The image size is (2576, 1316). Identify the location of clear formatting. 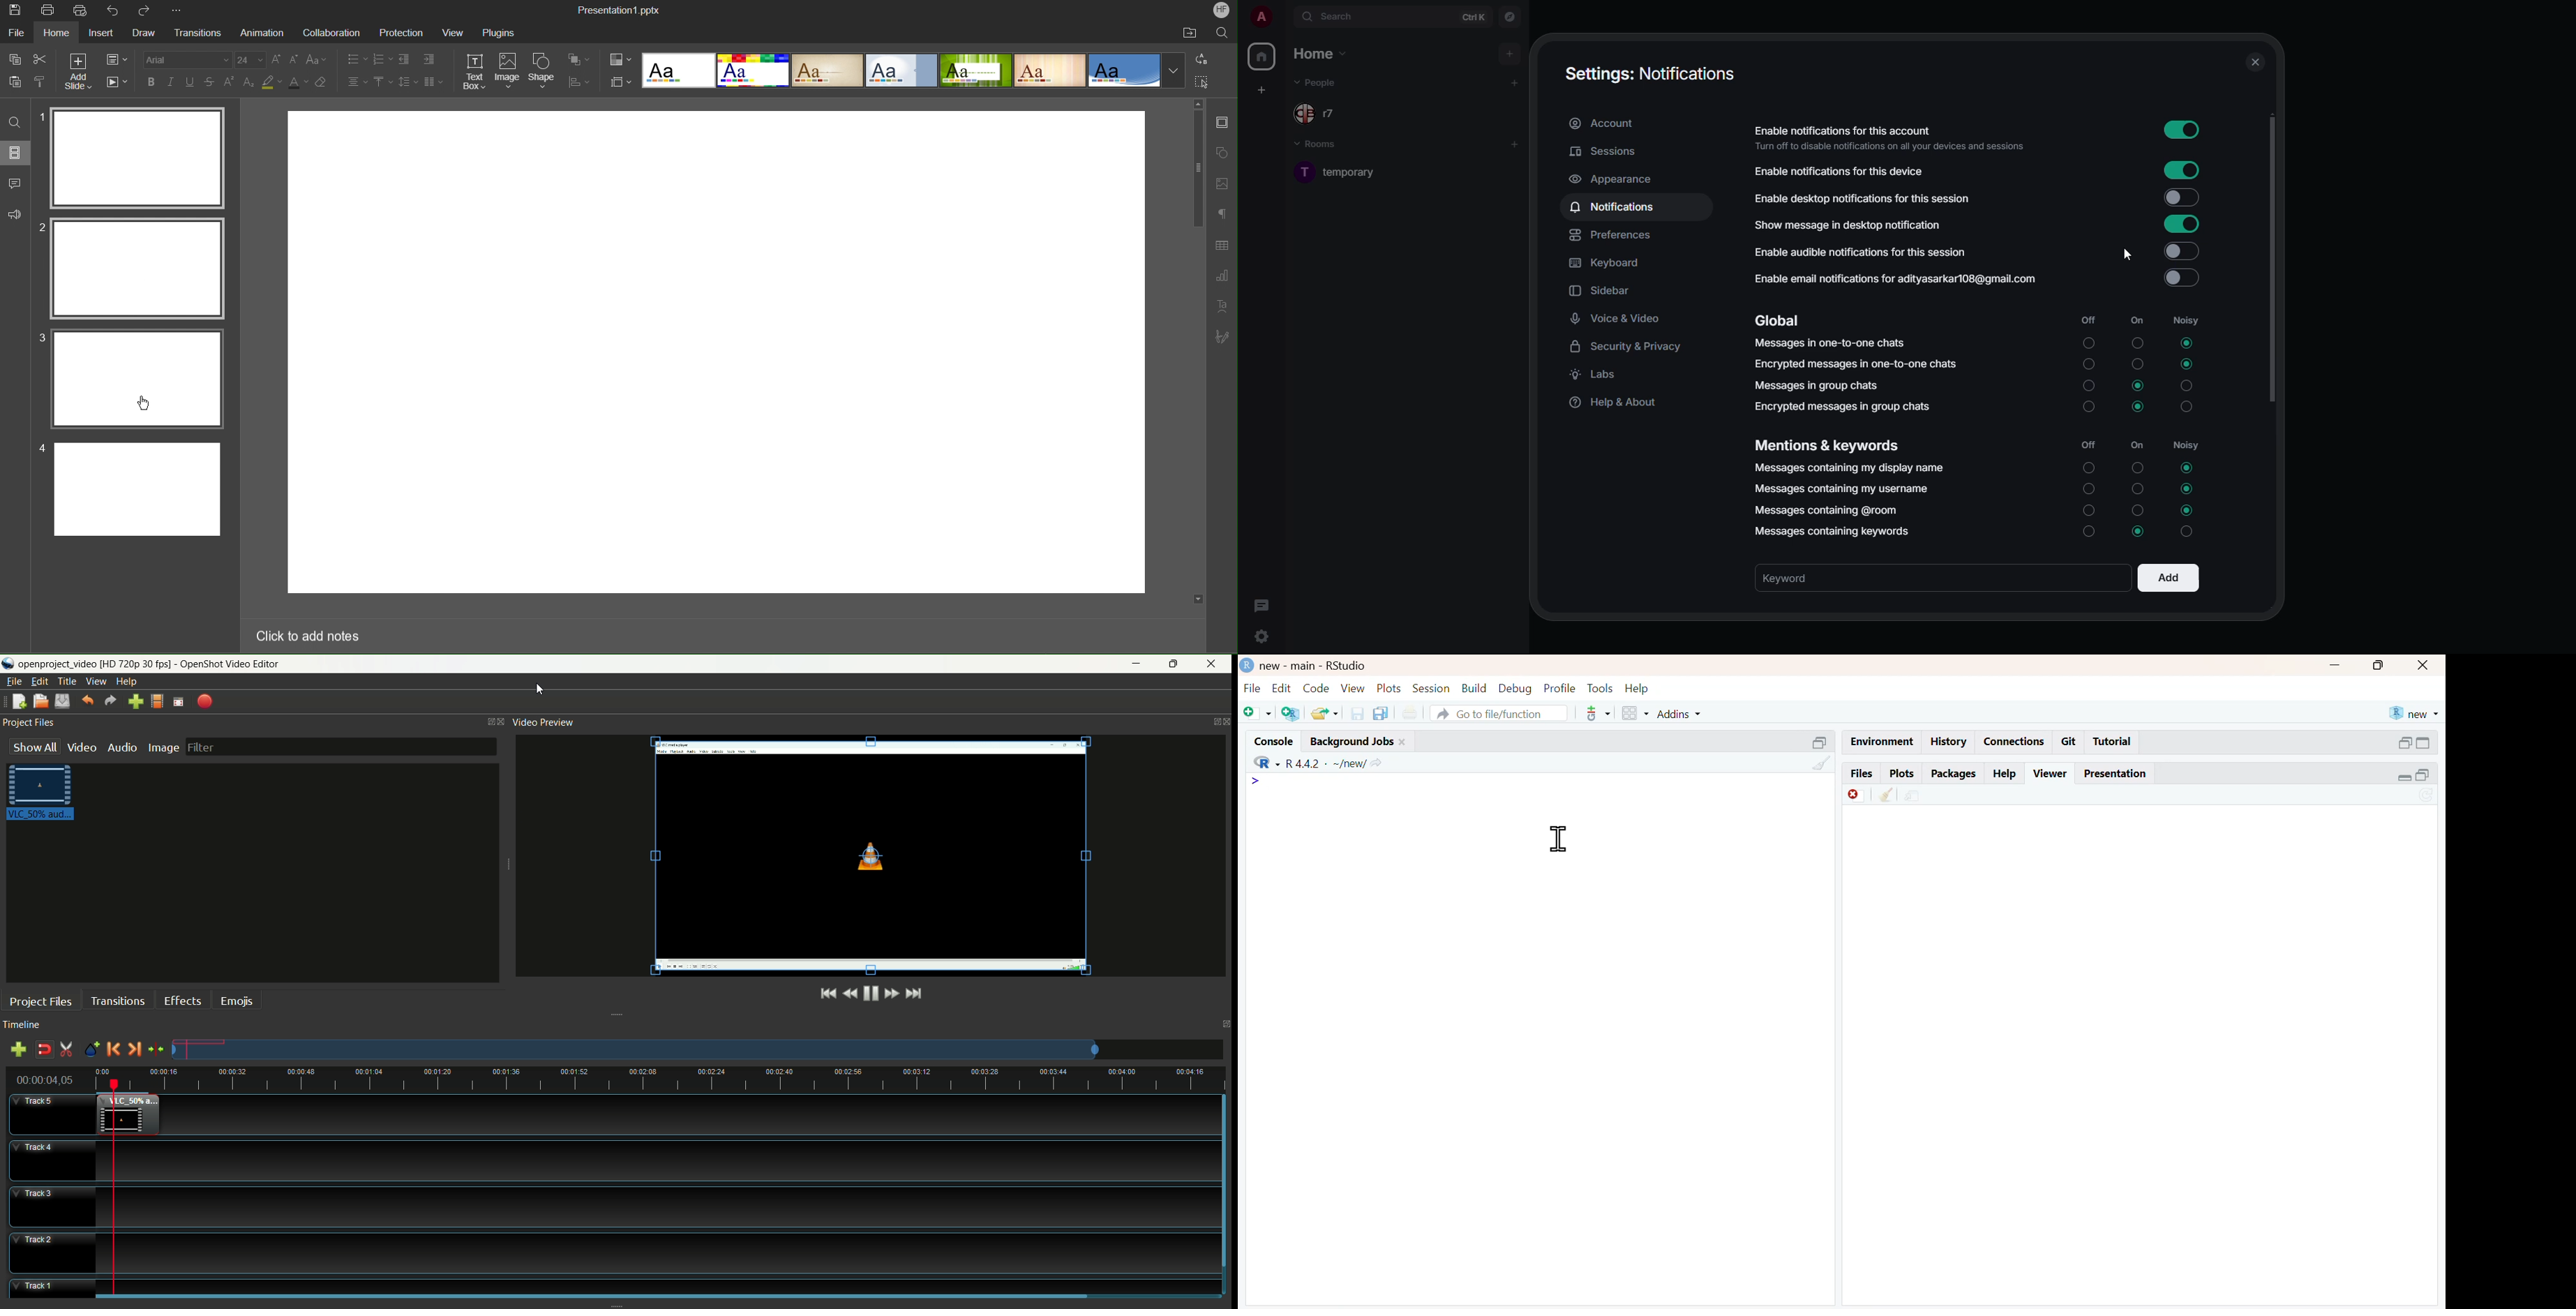
(321, 83).